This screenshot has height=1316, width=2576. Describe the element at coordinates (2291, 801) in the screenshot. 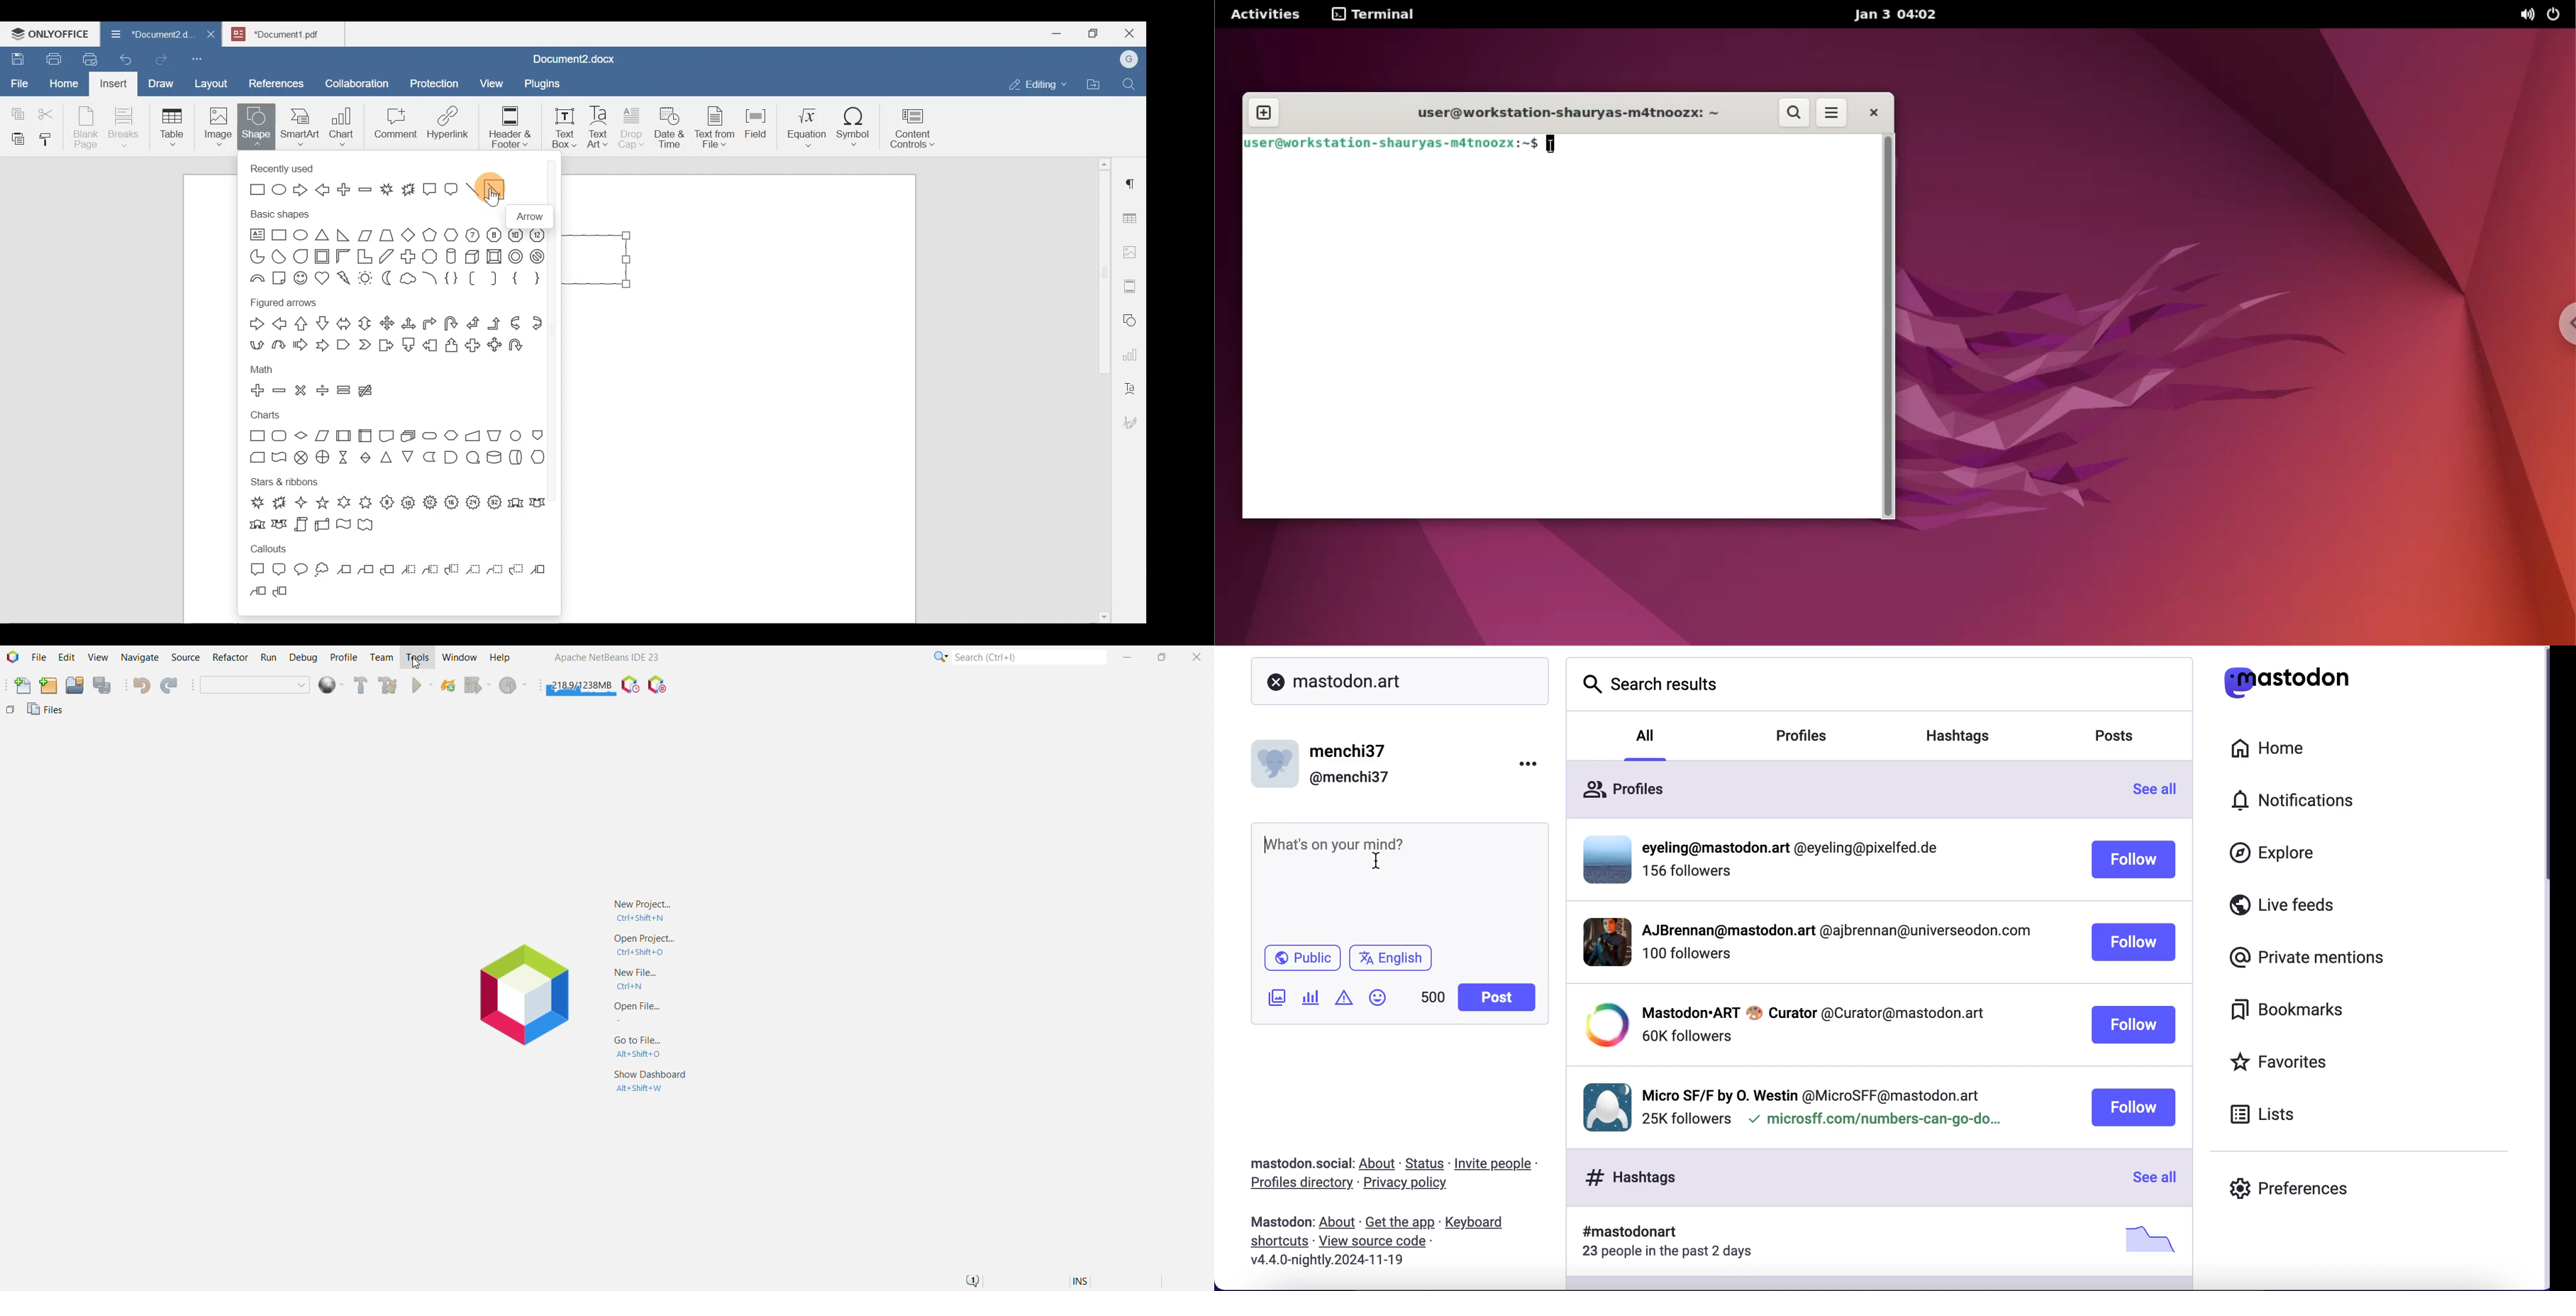

I see `notifications` at that location.